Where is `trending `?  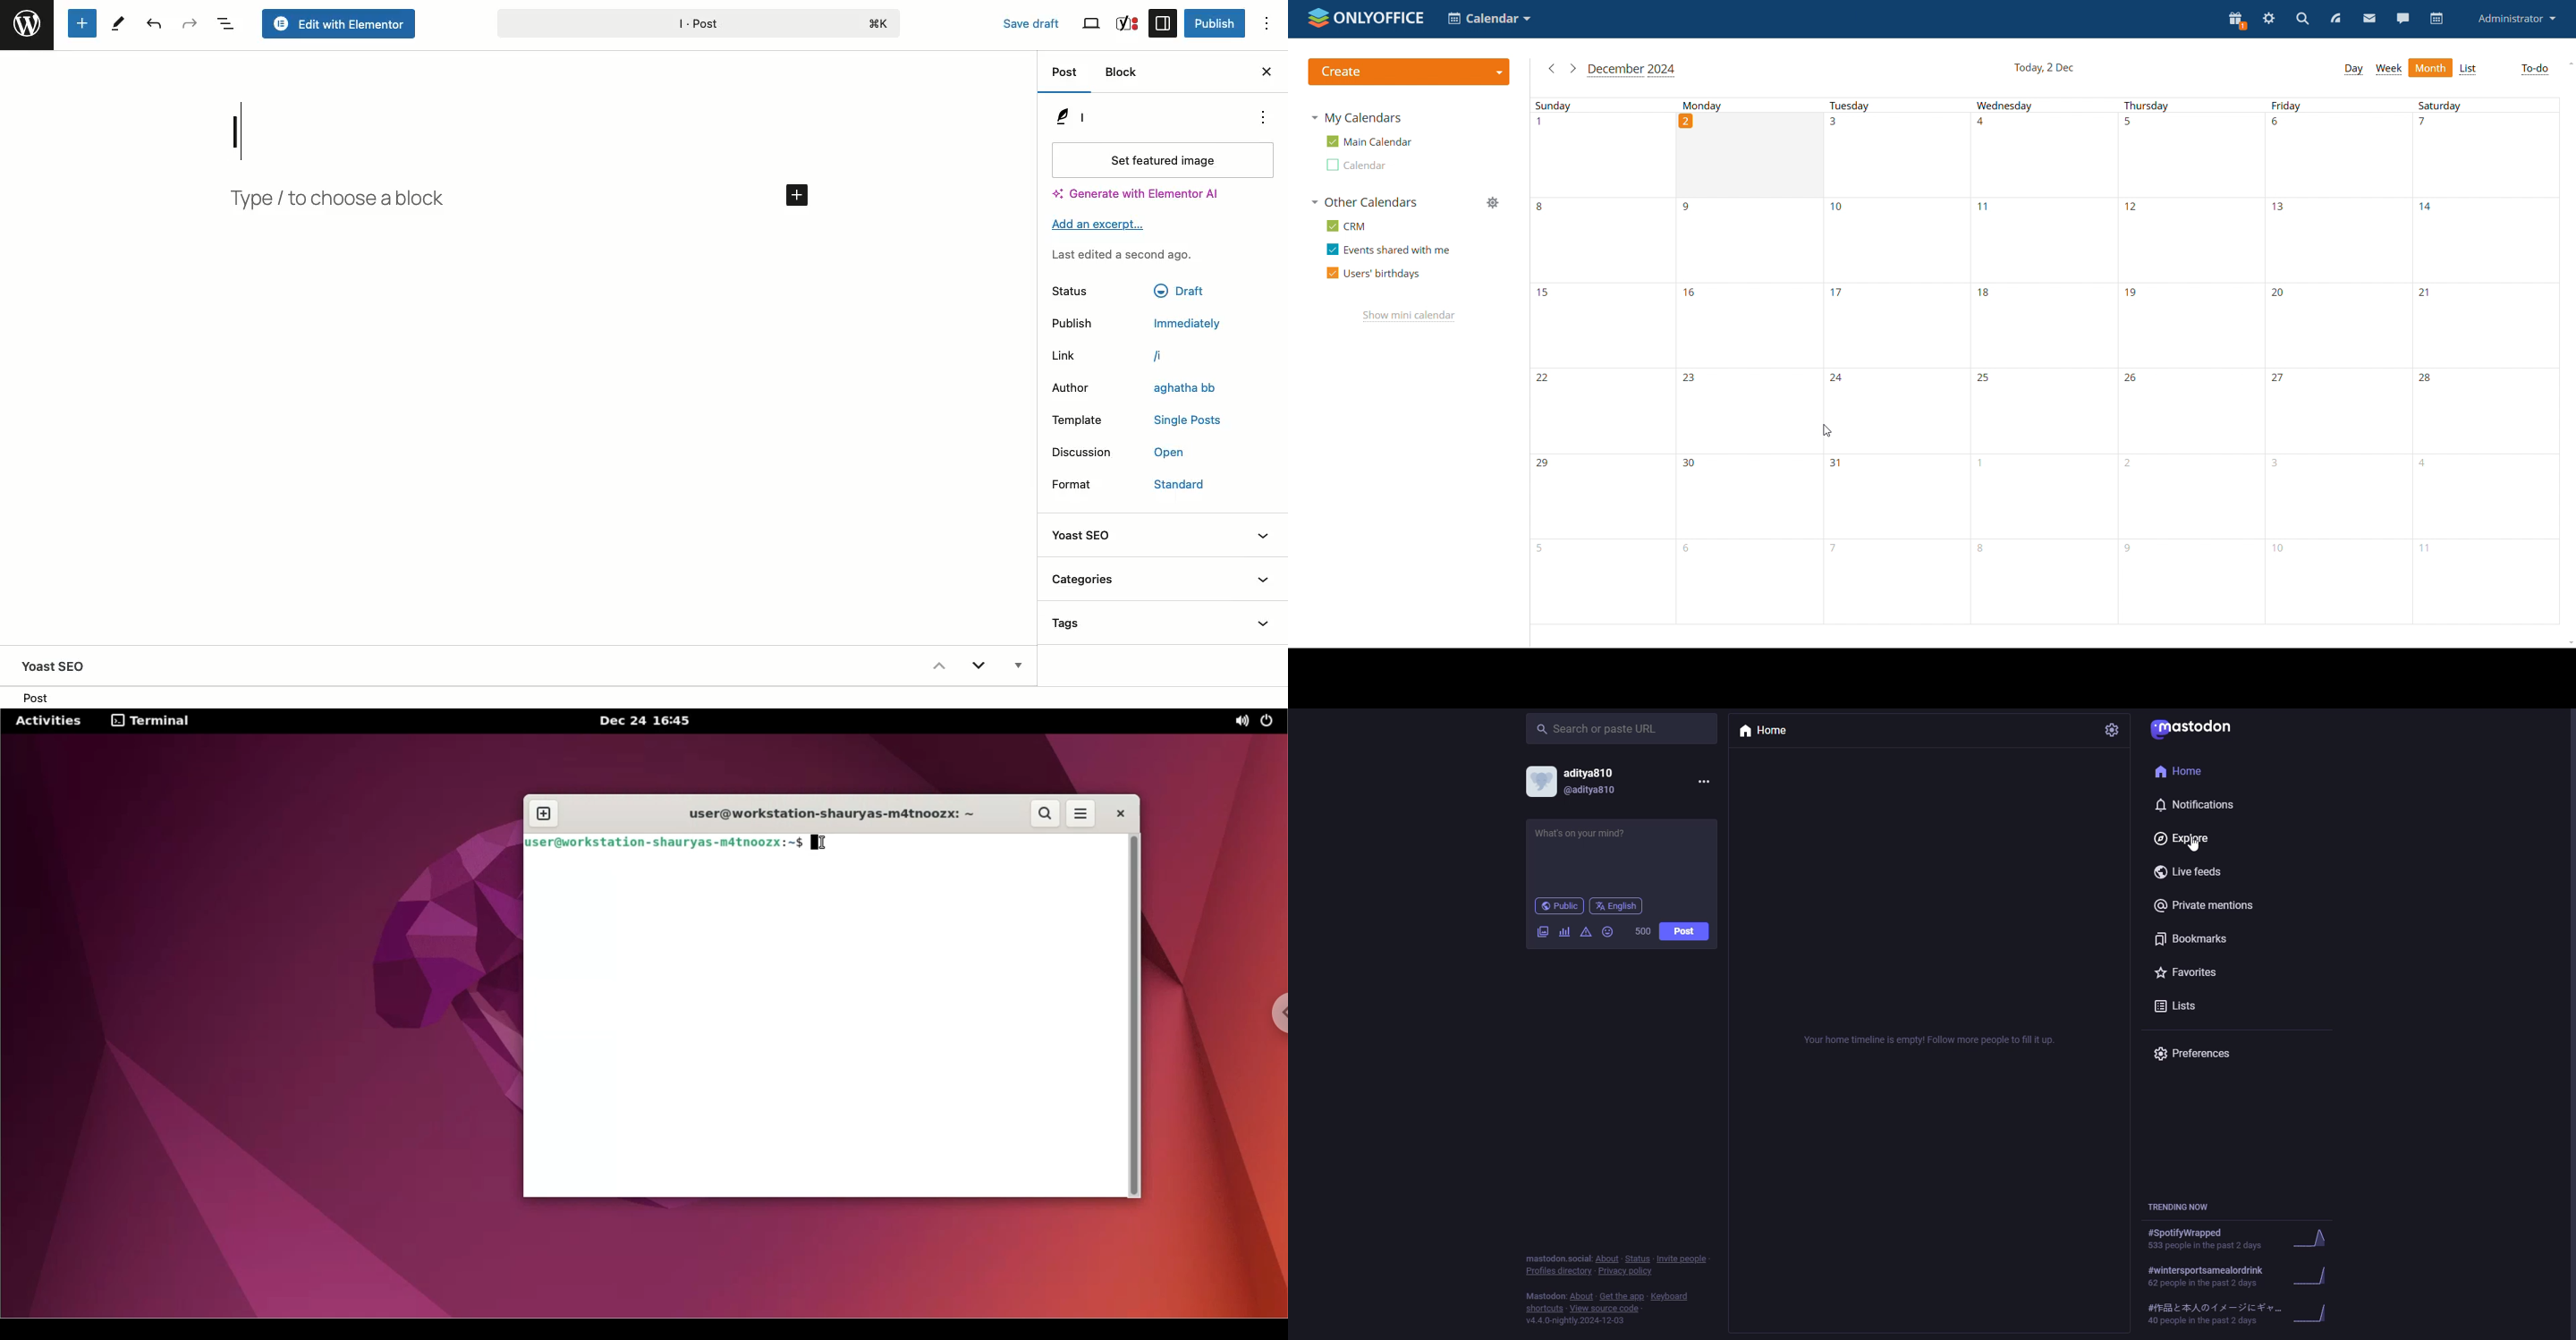 trending  is located at coordinates (2235, 1314).